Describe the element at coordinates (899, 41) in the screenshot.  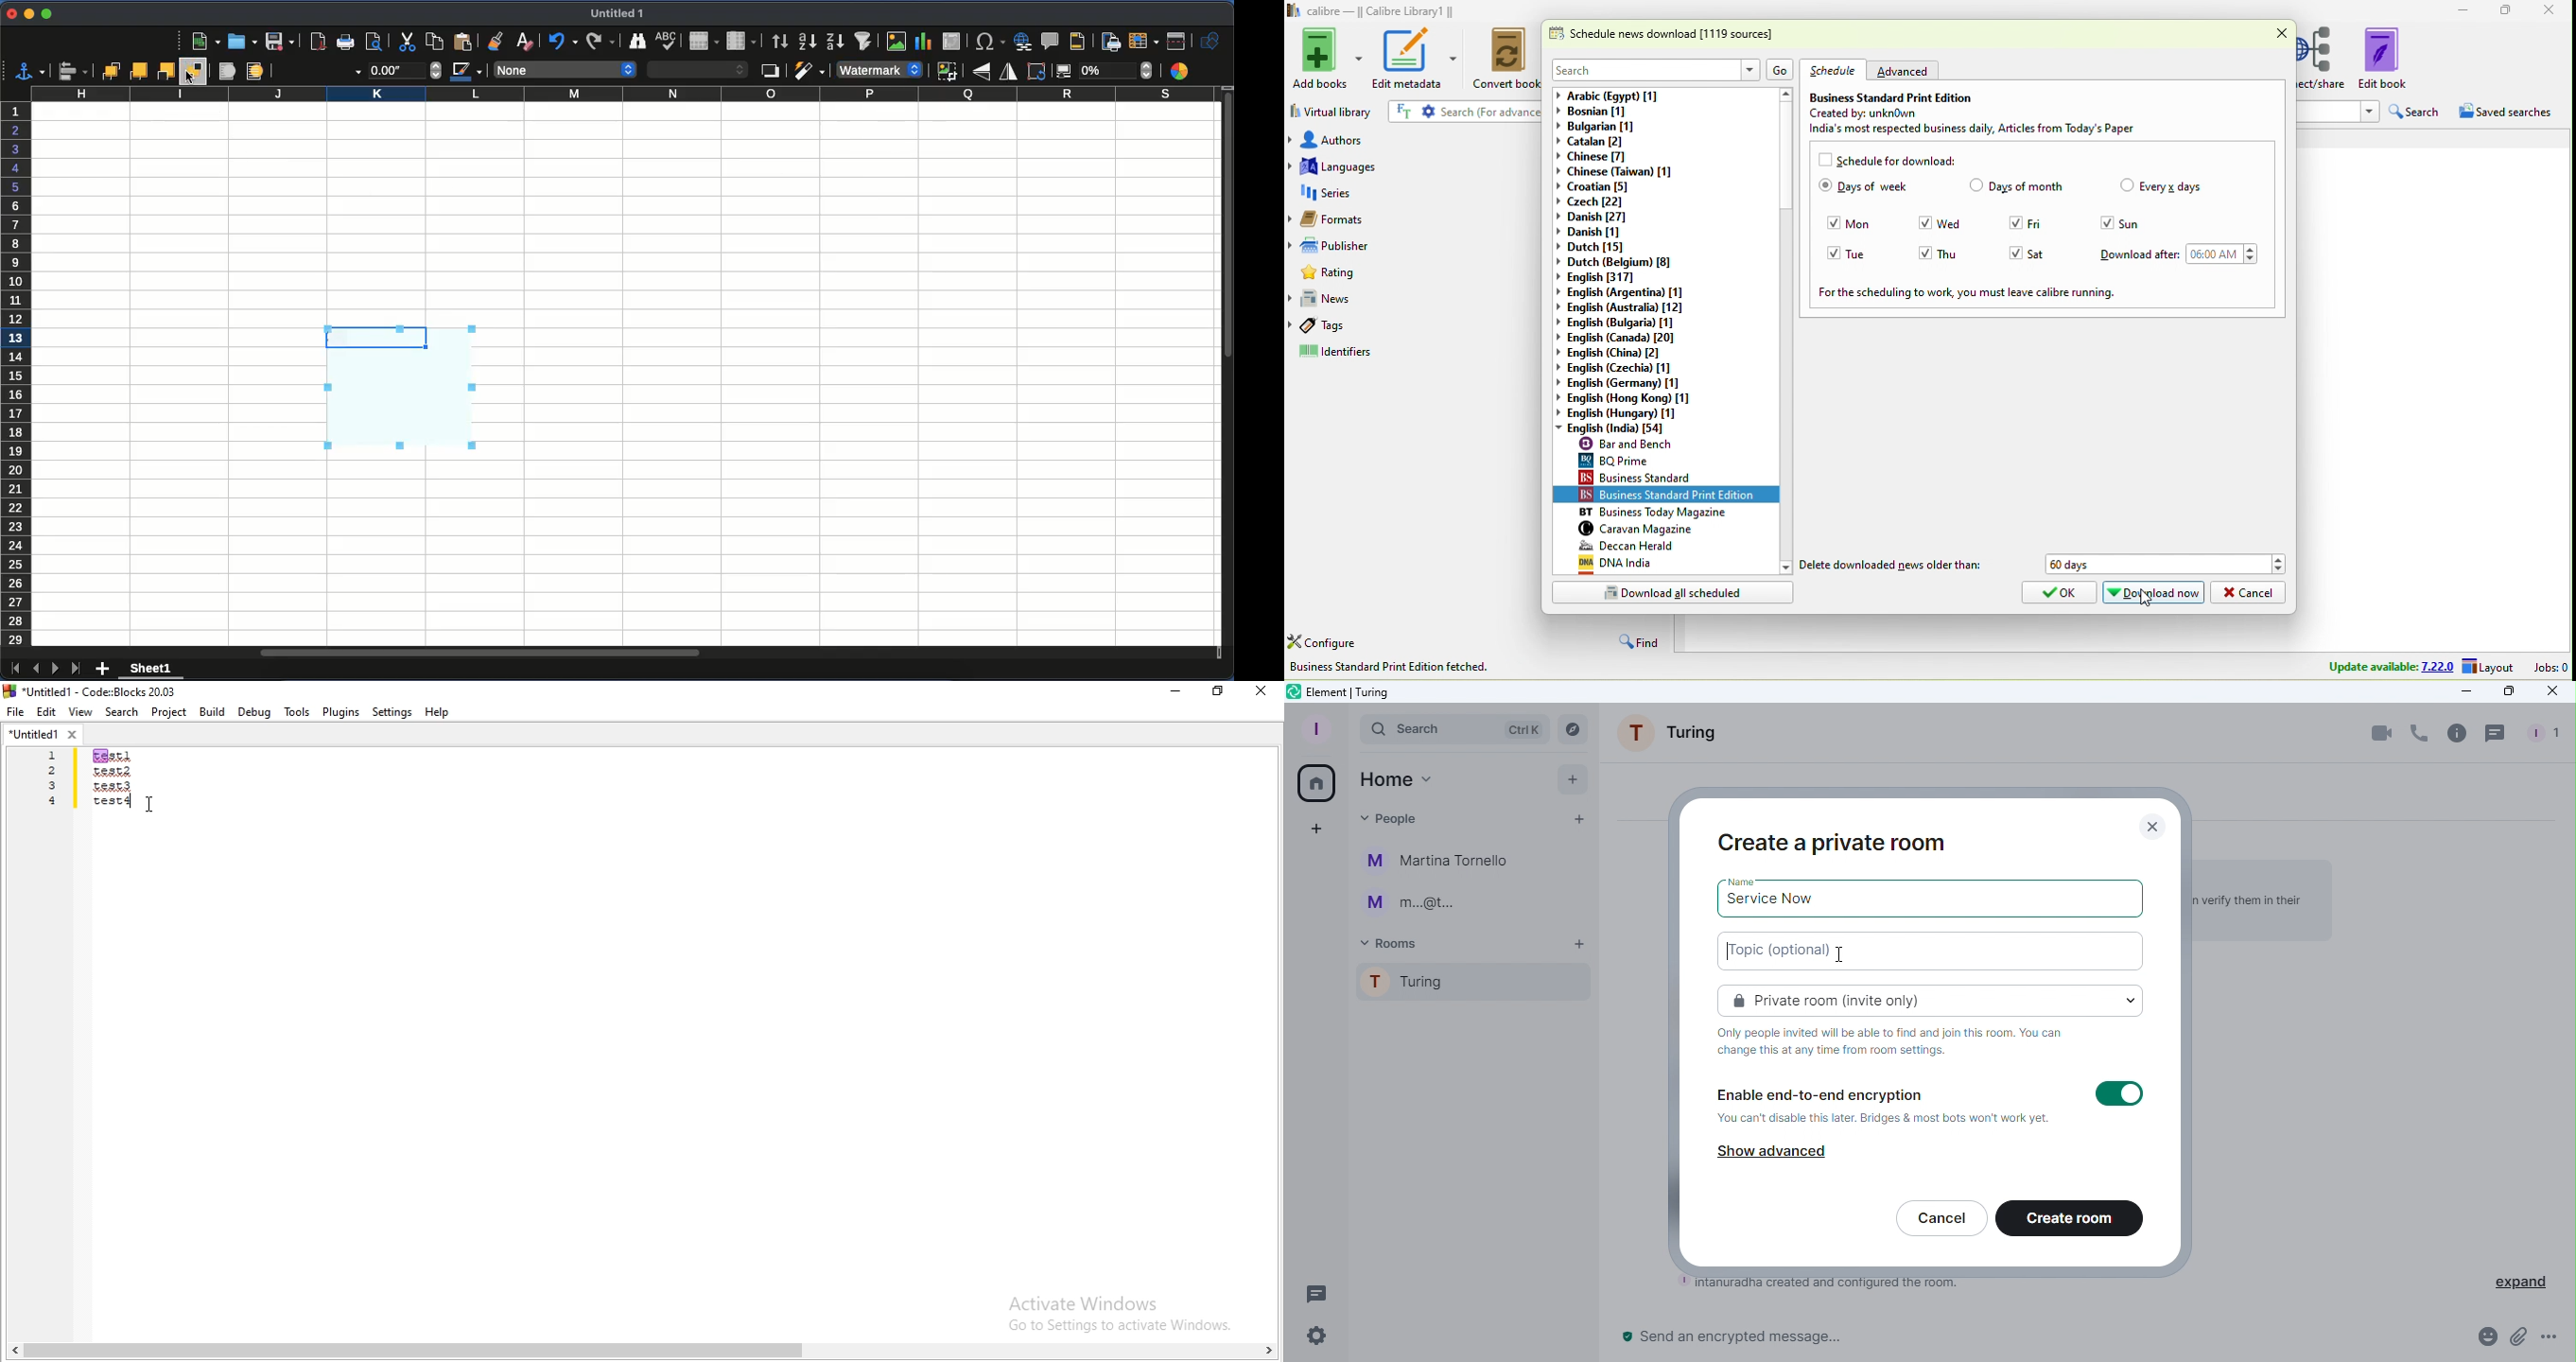
I see `image` at that location.